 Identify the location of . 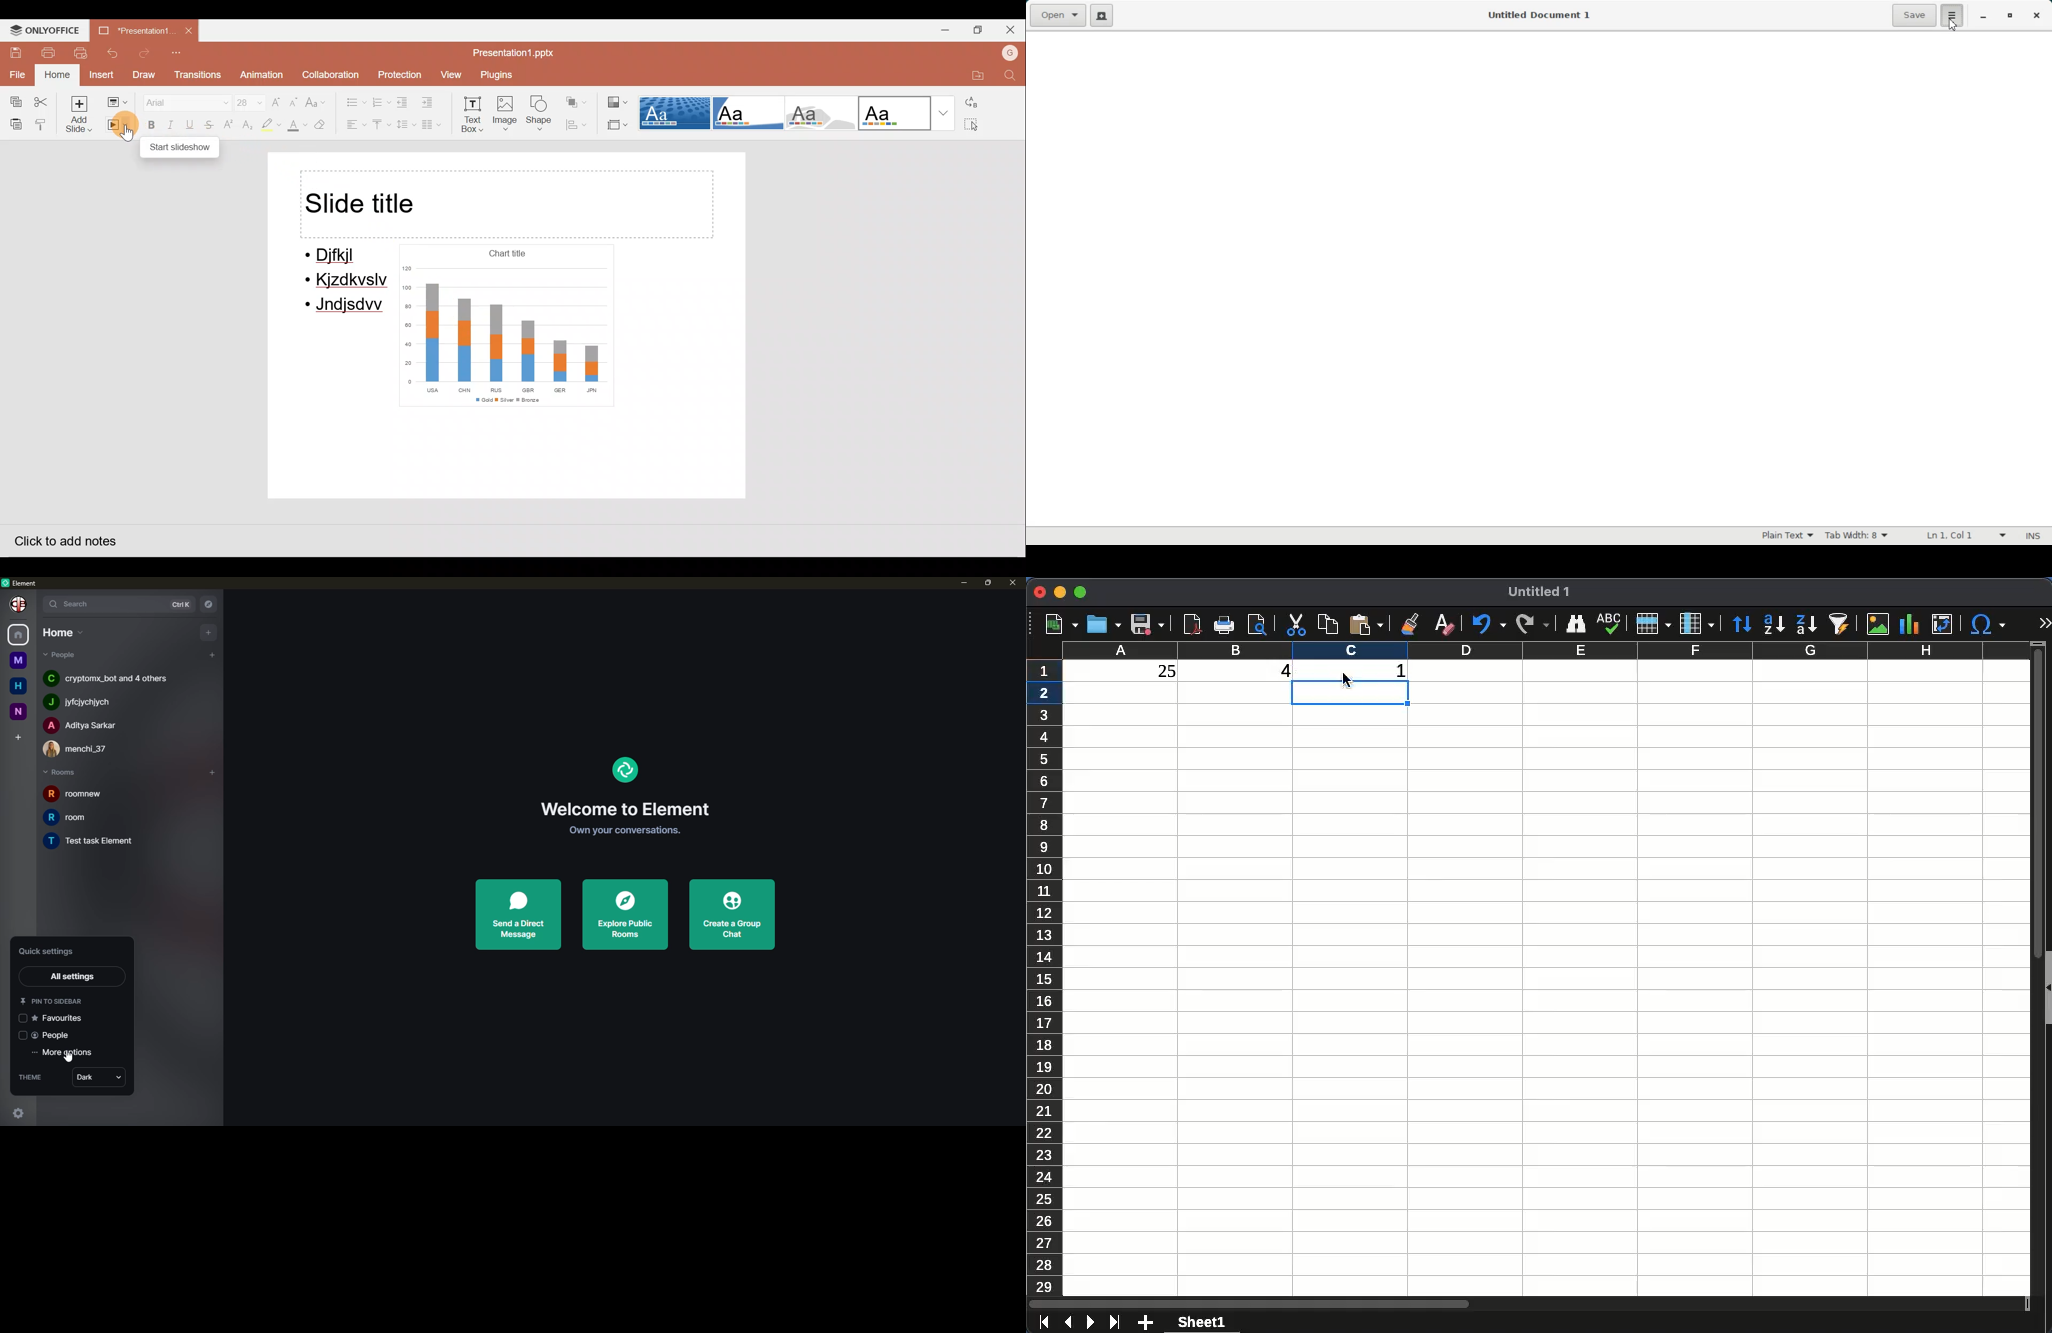
(19, 605).